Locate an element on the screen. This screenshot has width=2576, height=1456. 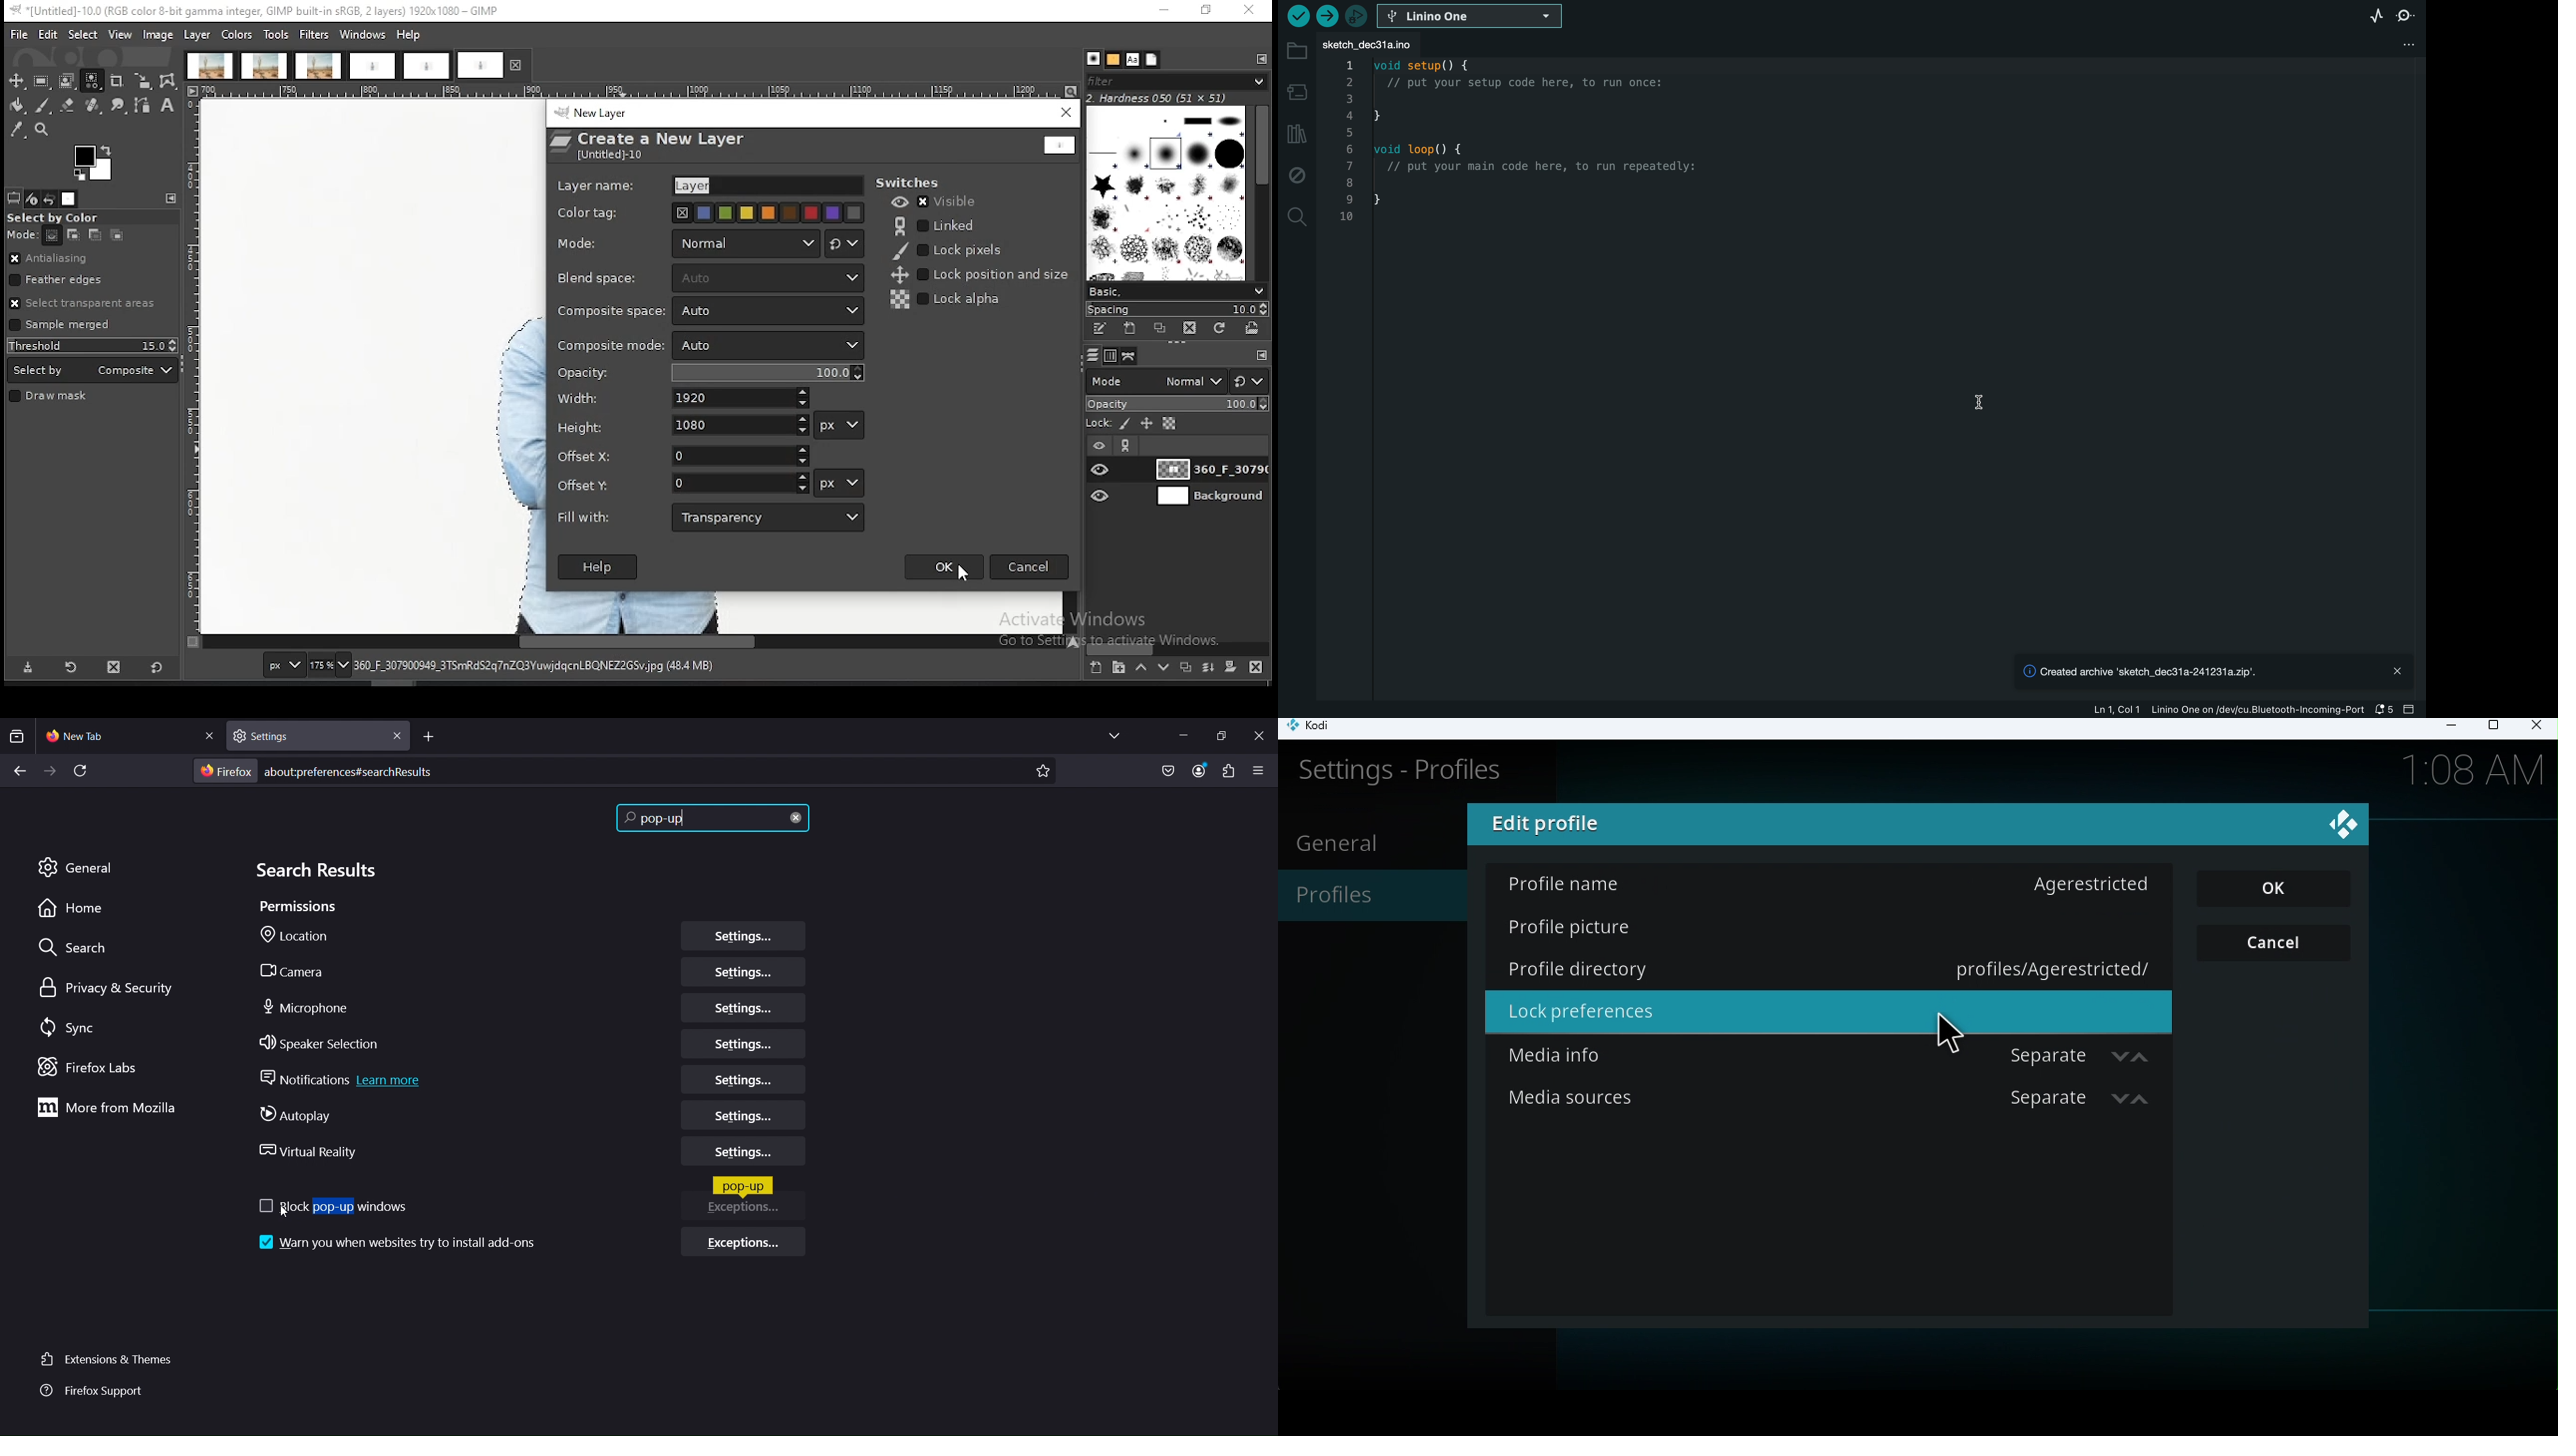
move tool is located at coordinates (16, 81).